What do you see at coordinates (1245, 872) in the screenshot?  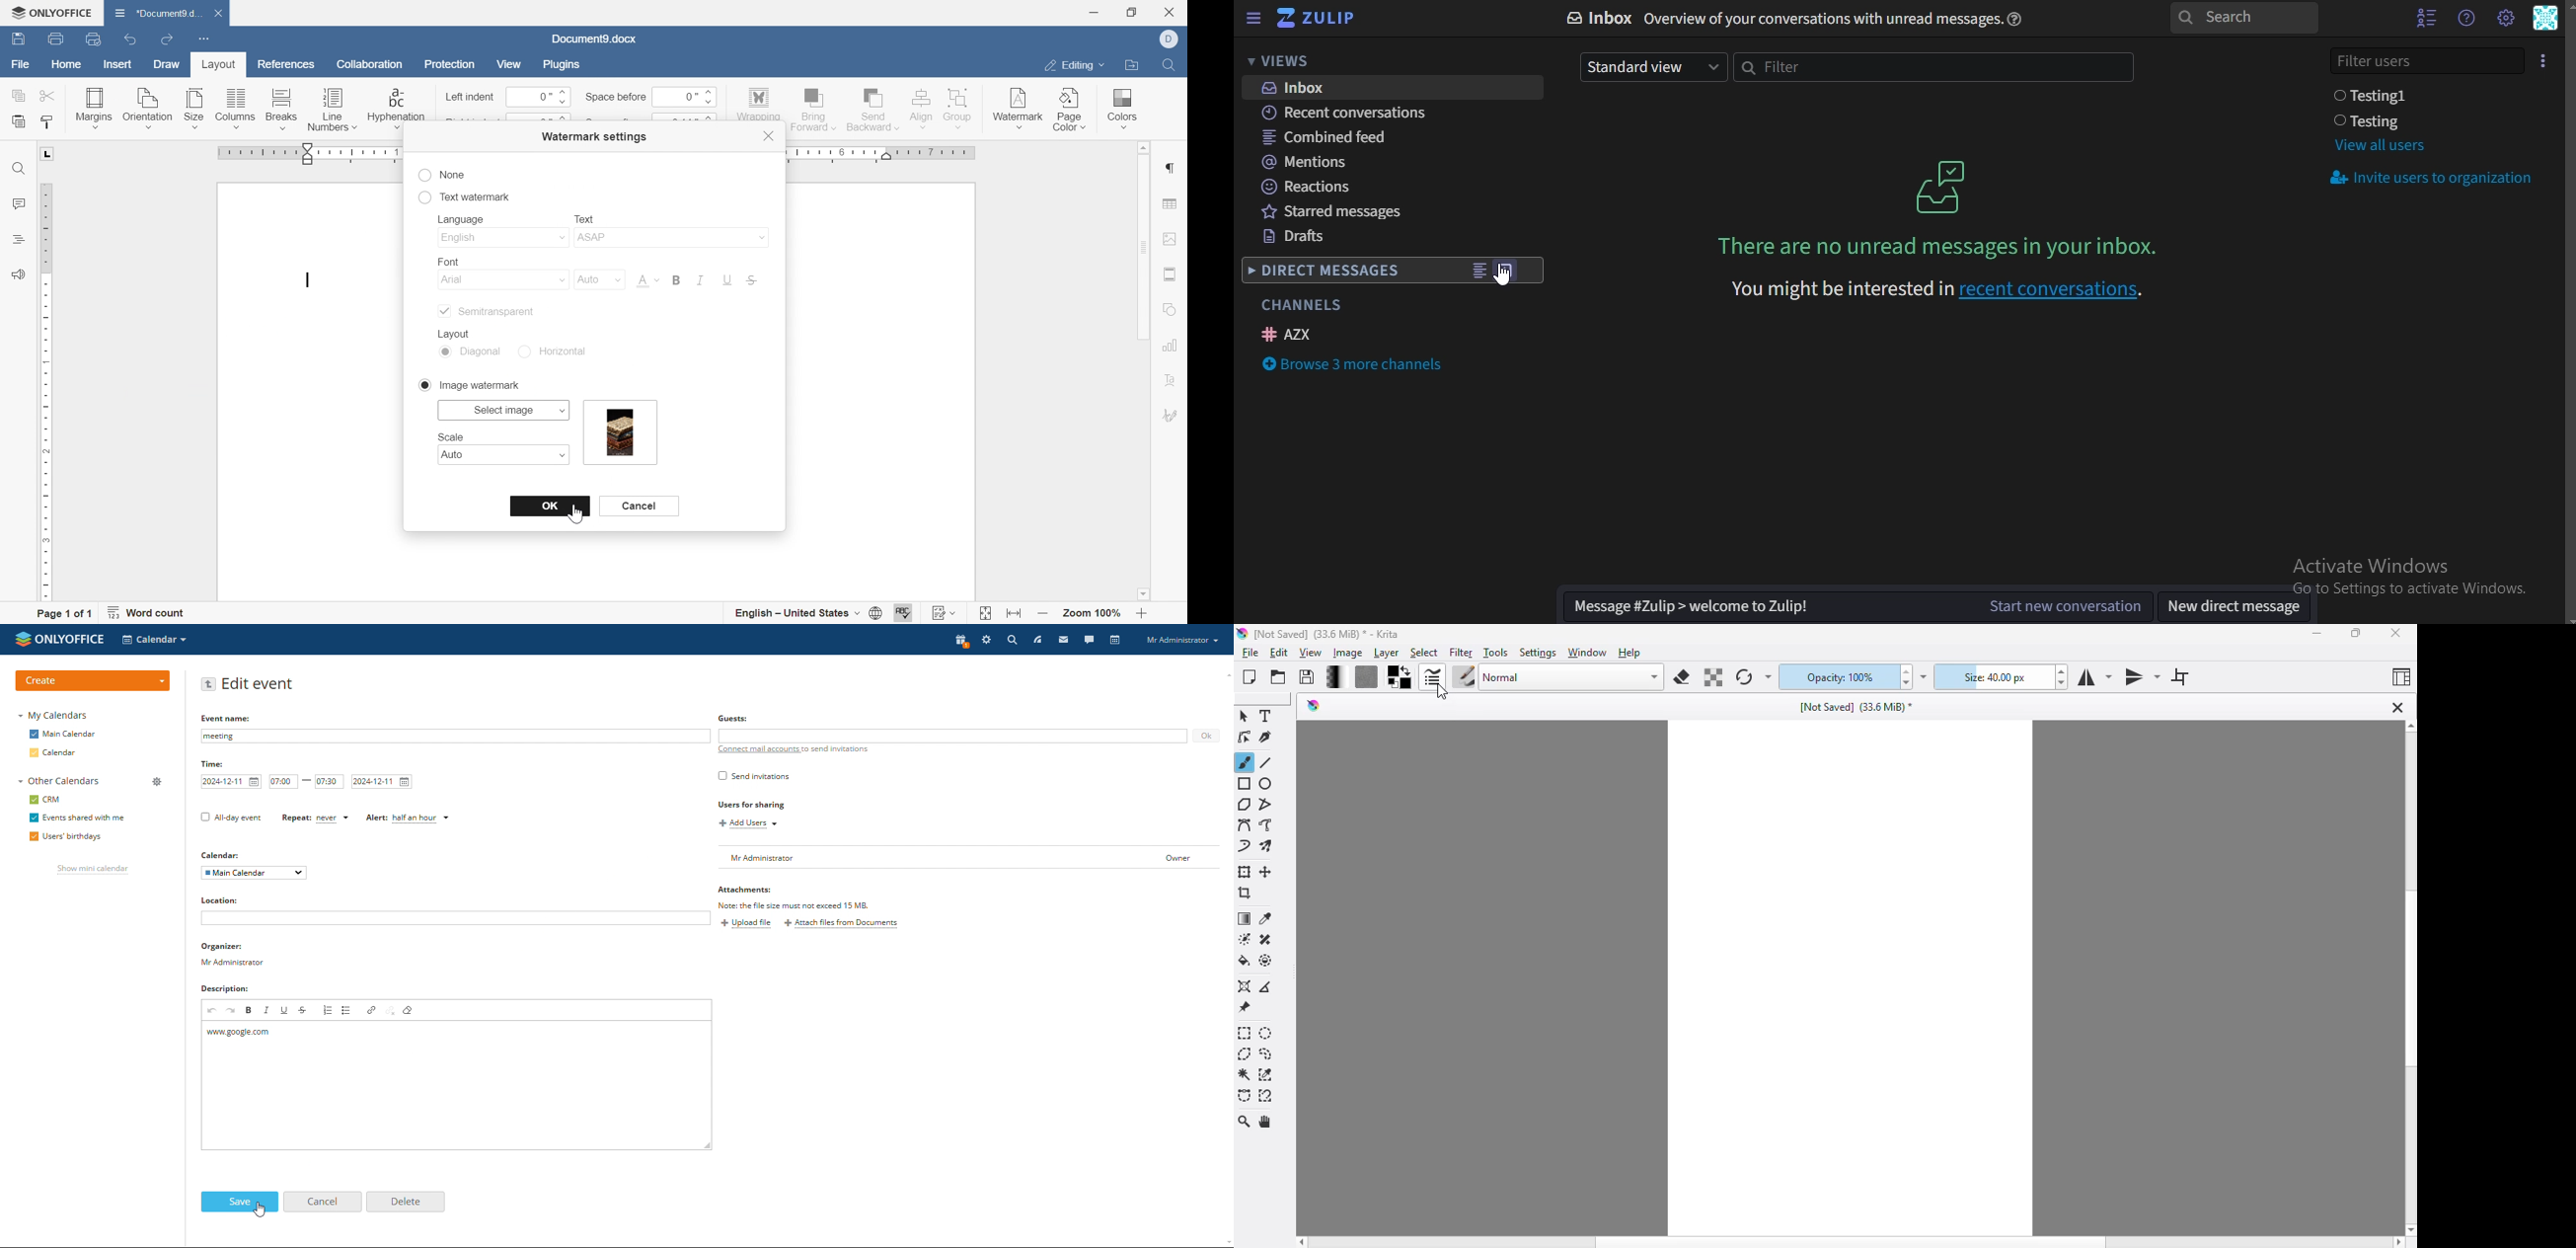 I see `transform a layer or a section` at bounding box center [1245, 872].